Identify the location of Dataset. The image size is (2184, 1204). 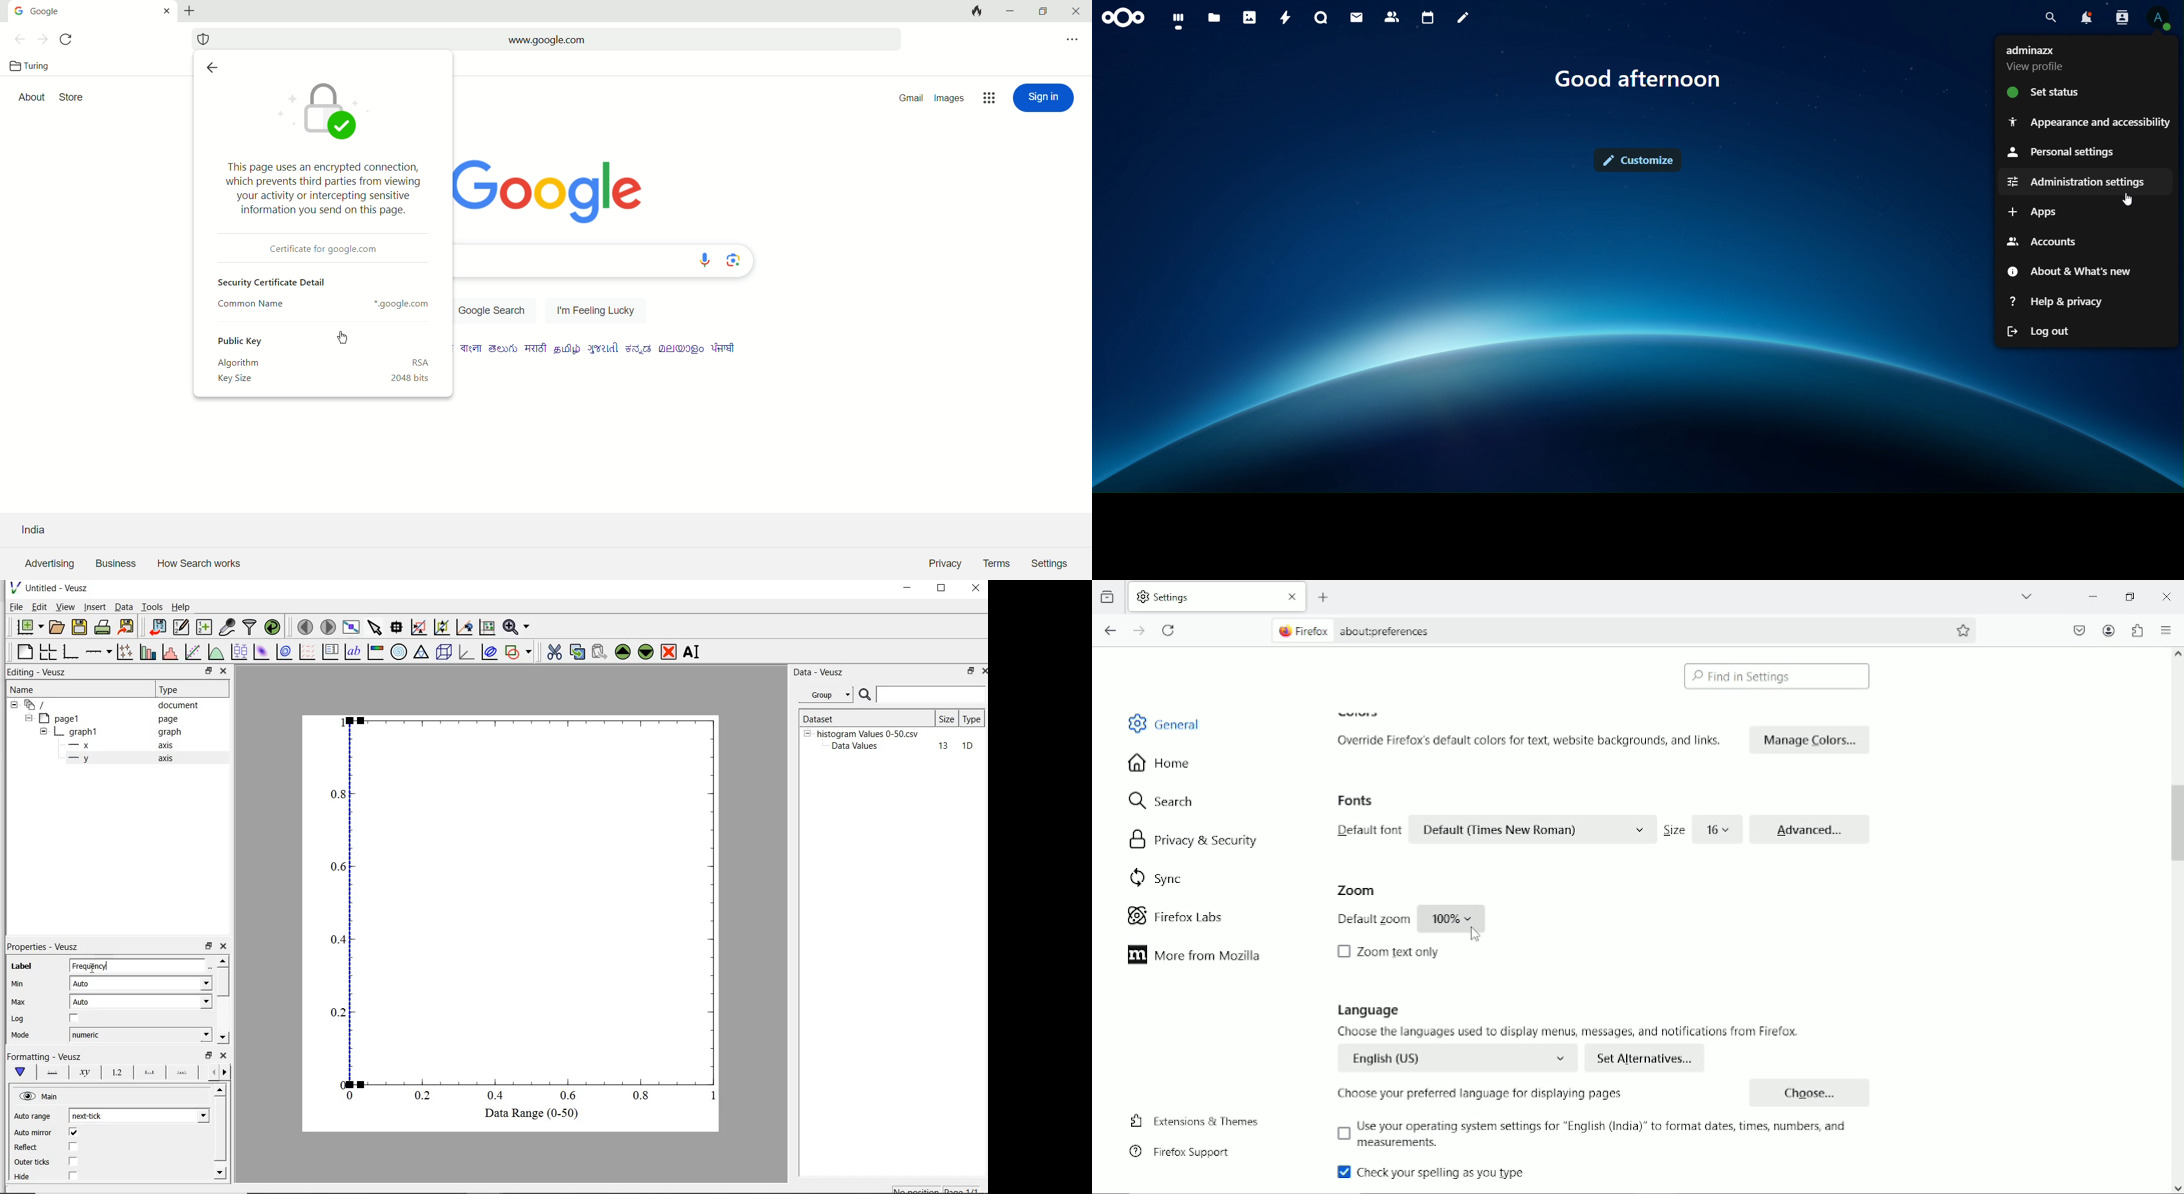
(837, 717).